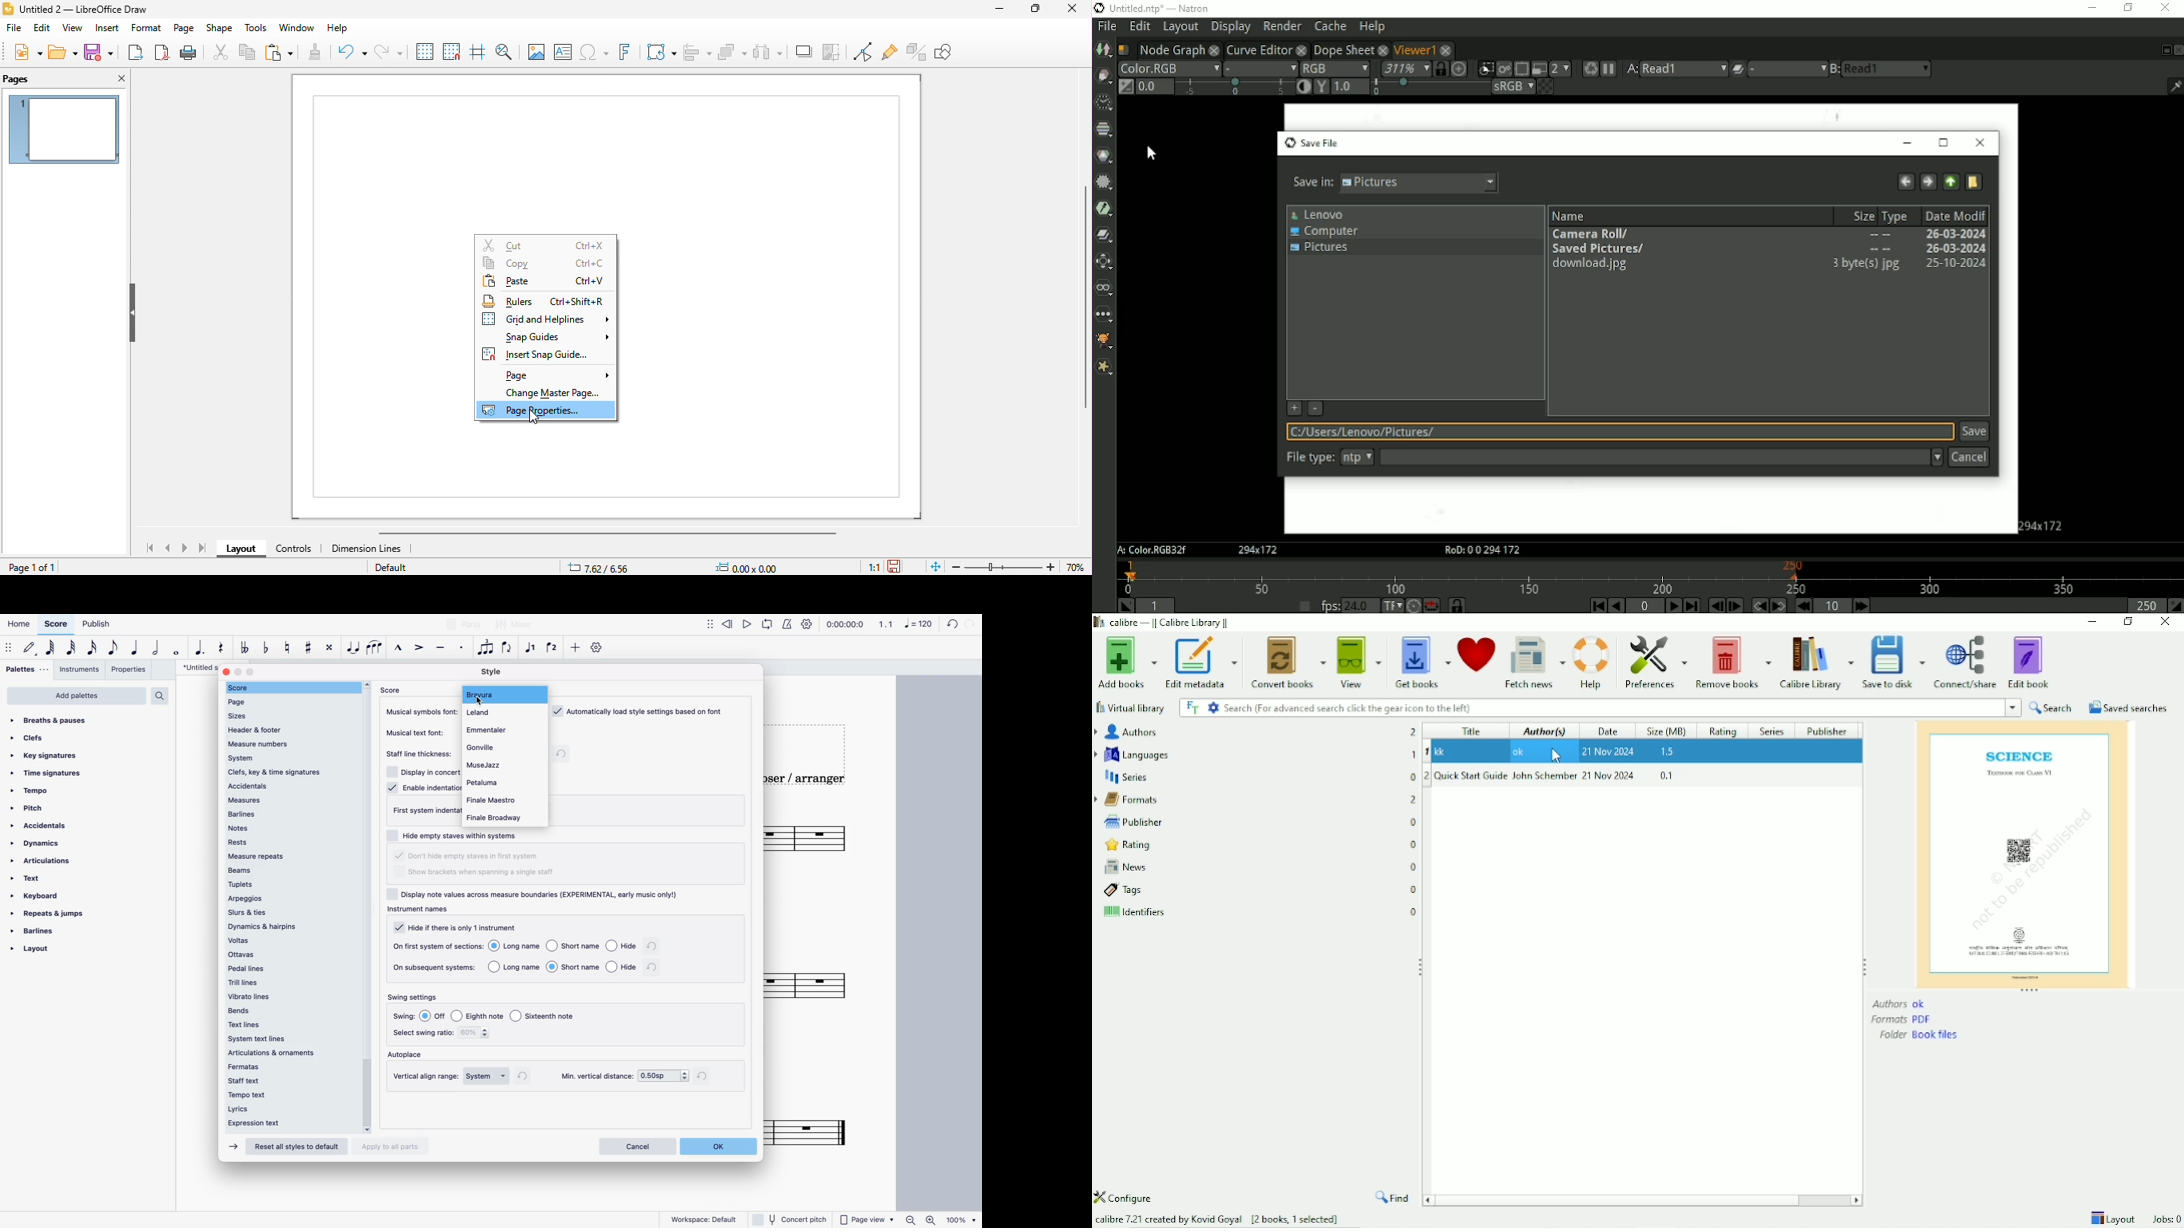 Image resolution: width=2184 pixels, height=1232 pixels. Describe the element at coordinates (457, 834) in the screenshot. I see `hide empty staves within systems` at that location.